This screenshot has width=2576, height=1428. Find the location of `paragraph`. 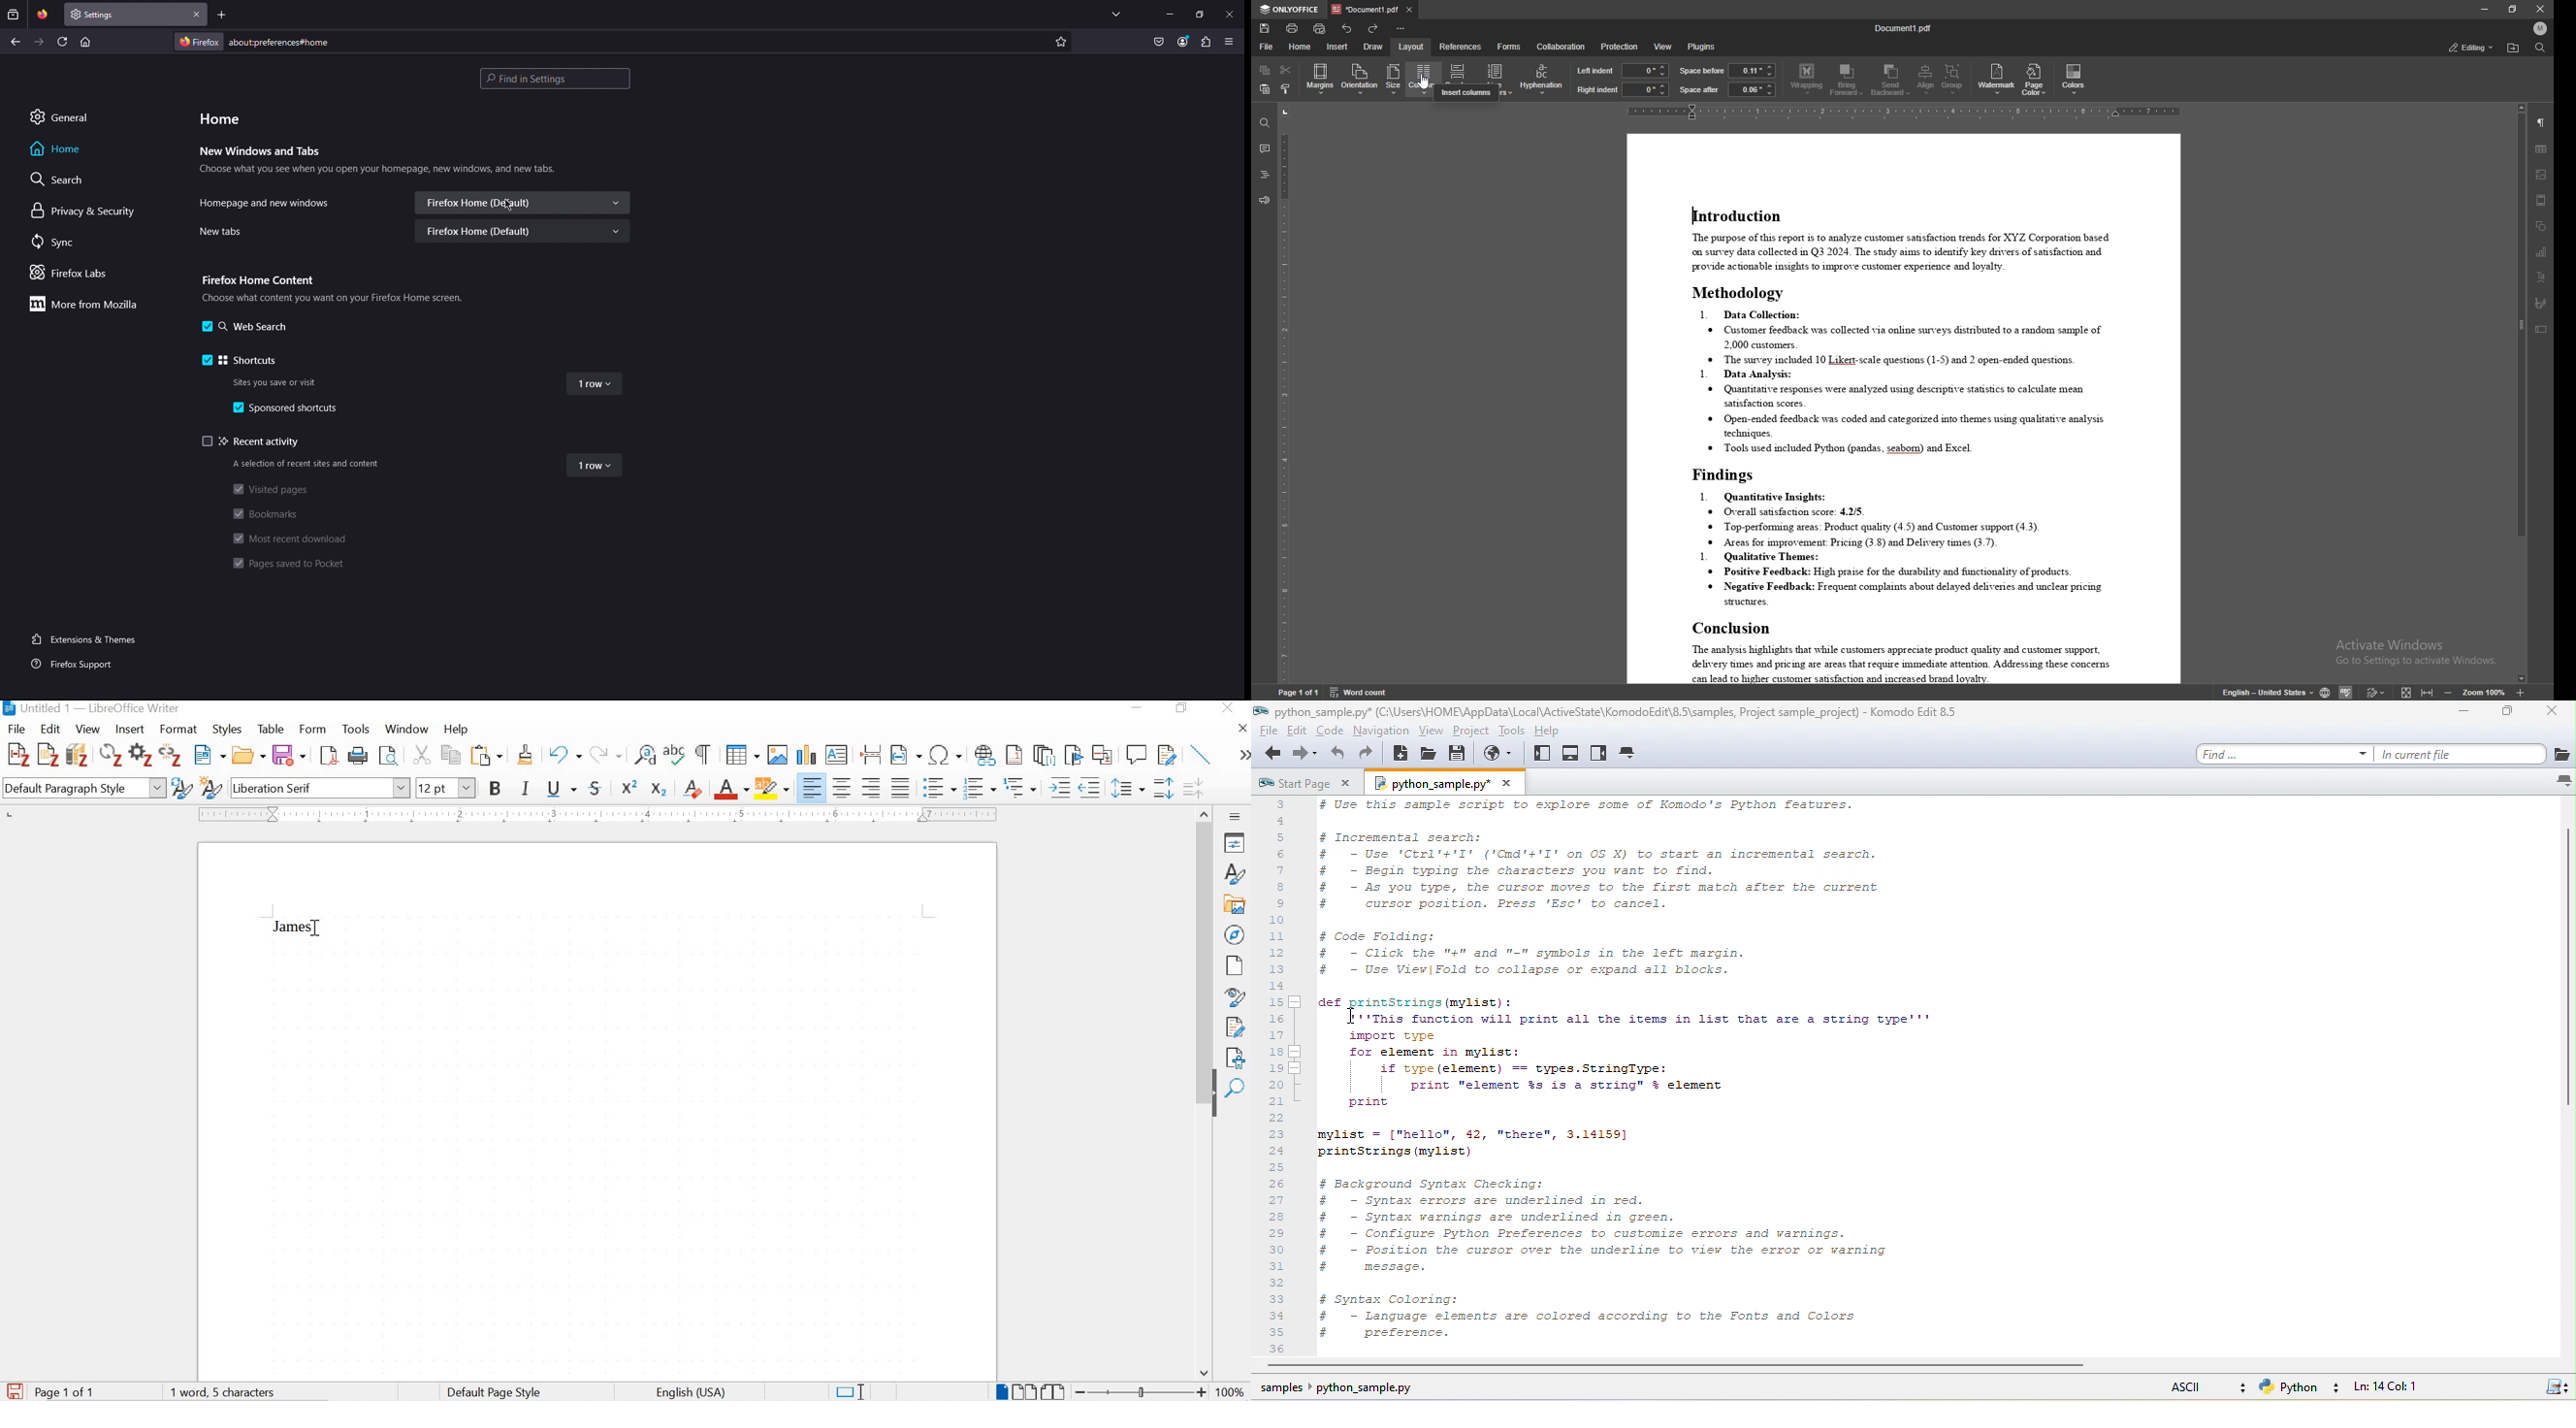

paragraph is located at coordinates (2542, 122).